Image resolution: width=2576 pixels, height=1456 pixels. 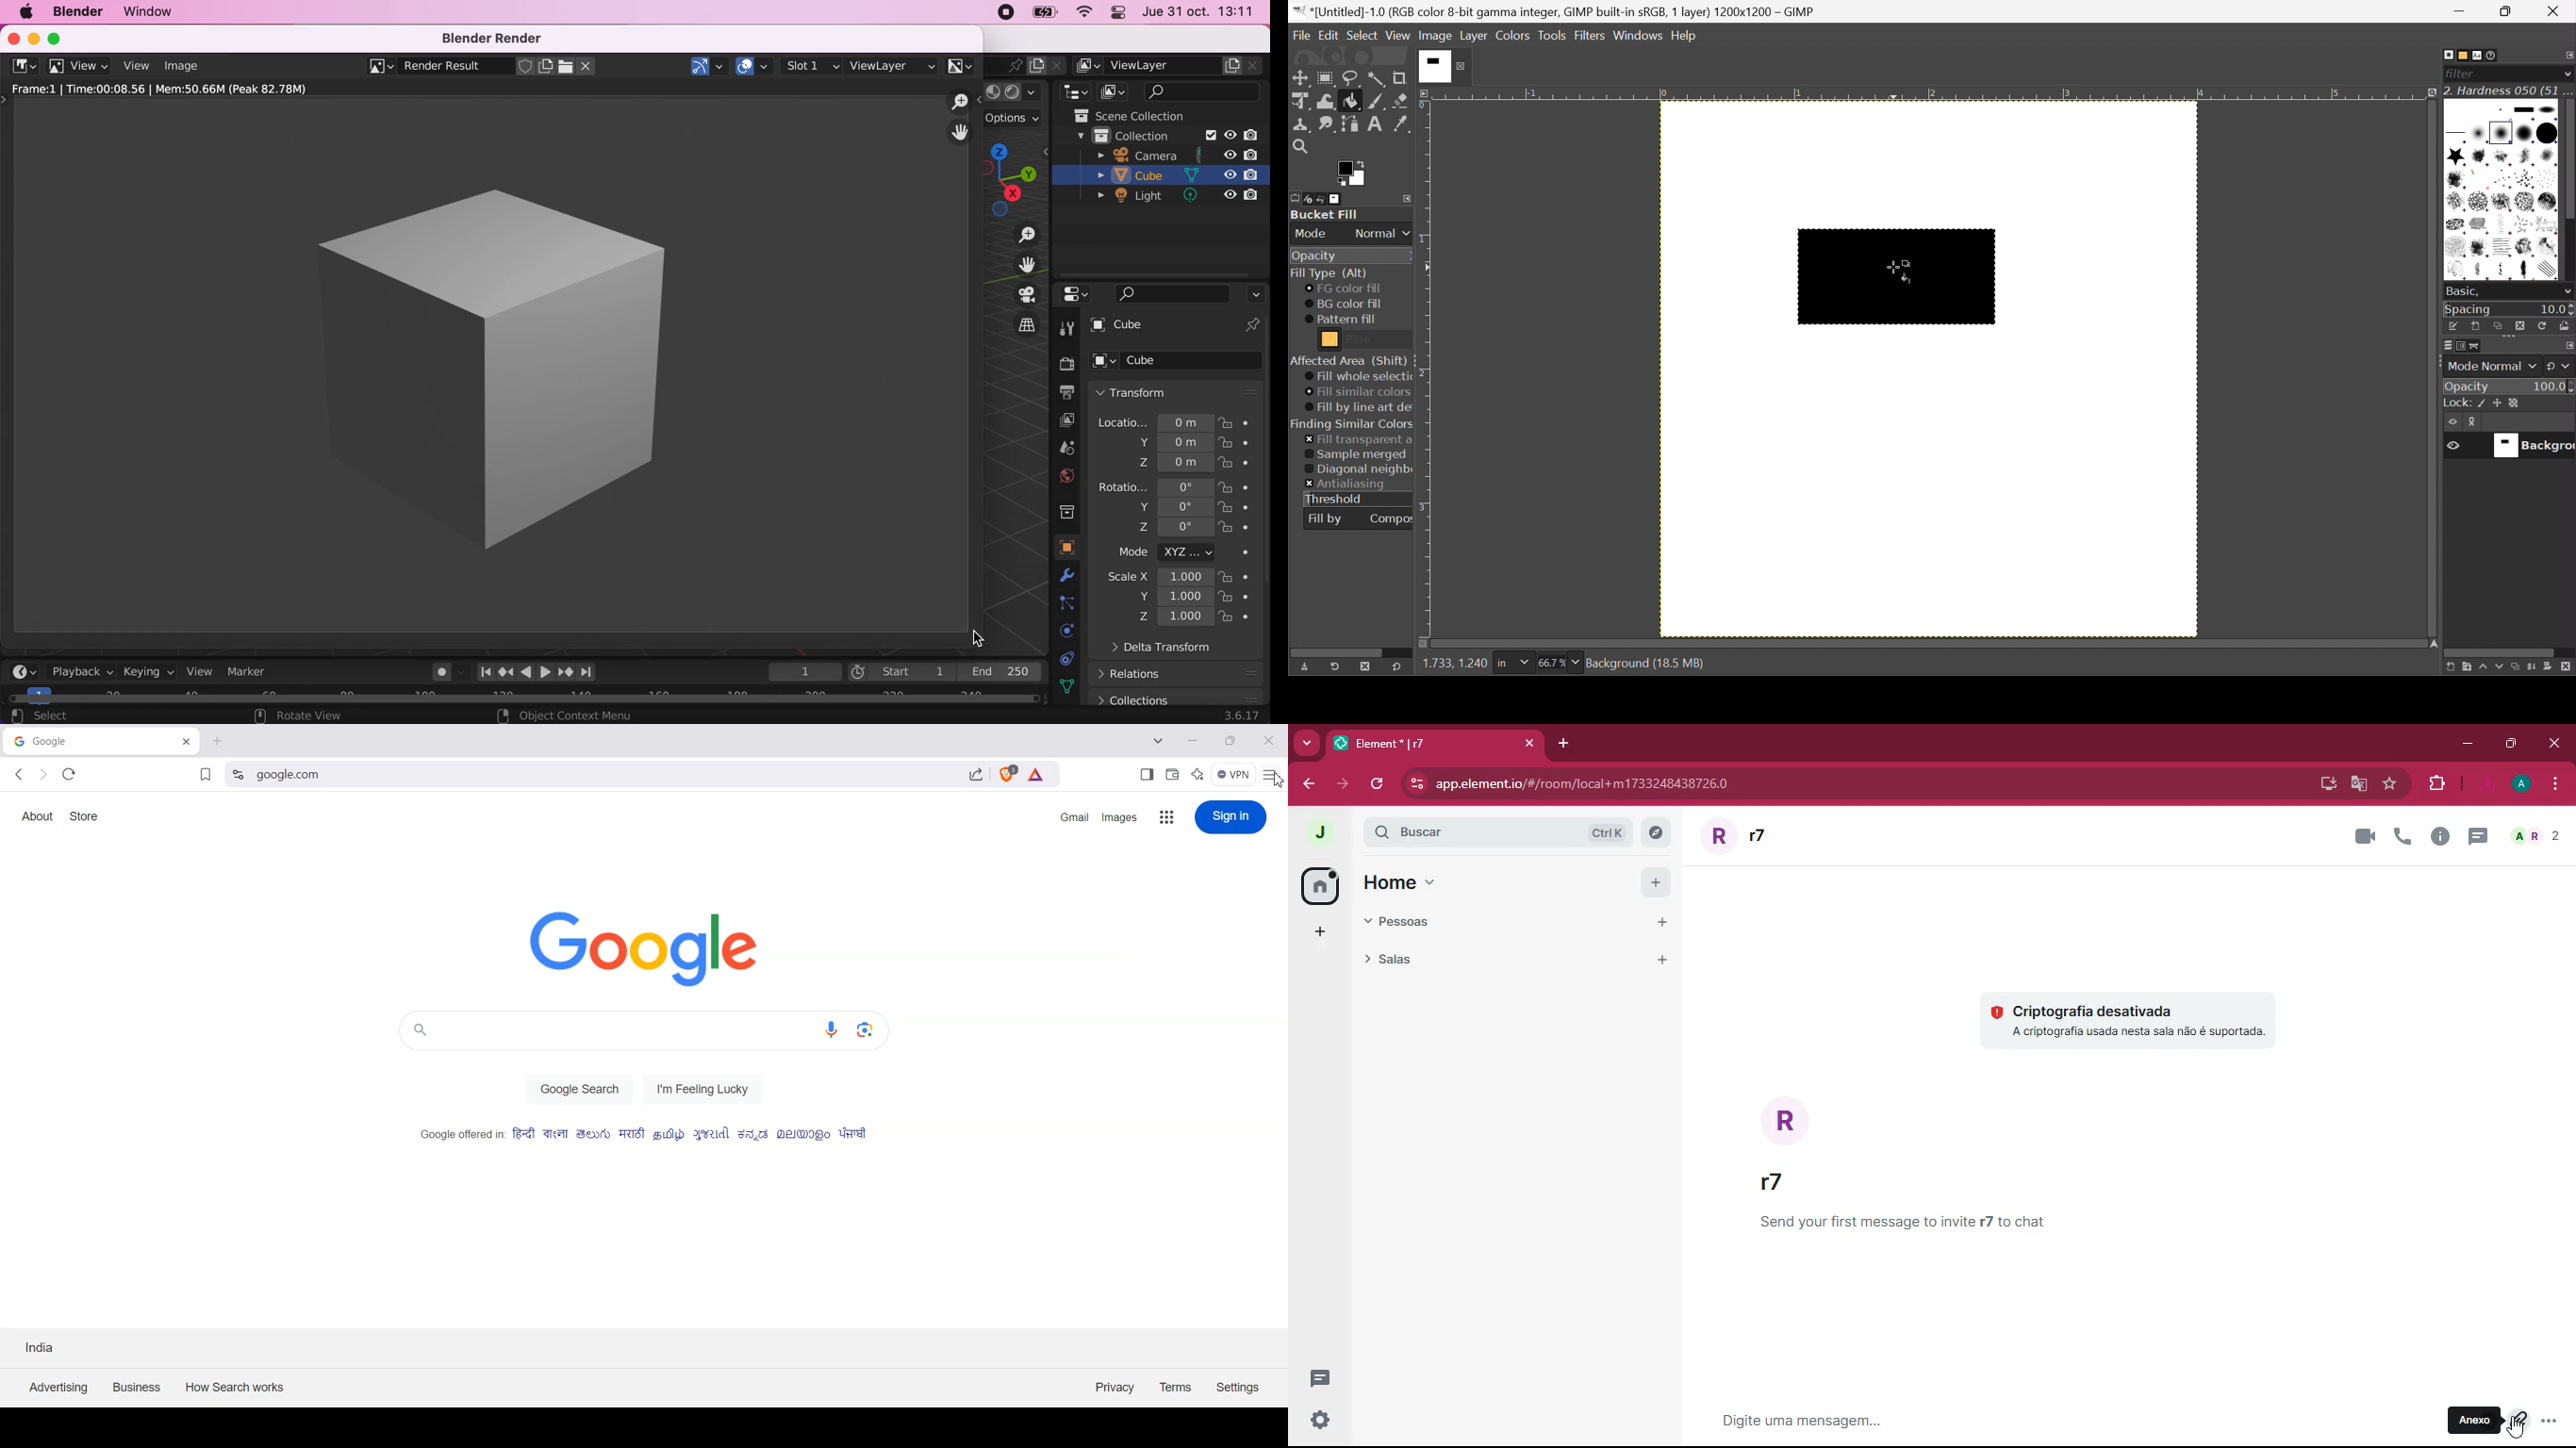 What do you see at coordinates (1562, 744) in the screenshot?
I see `add tab` at bounding box center [1562, 744].